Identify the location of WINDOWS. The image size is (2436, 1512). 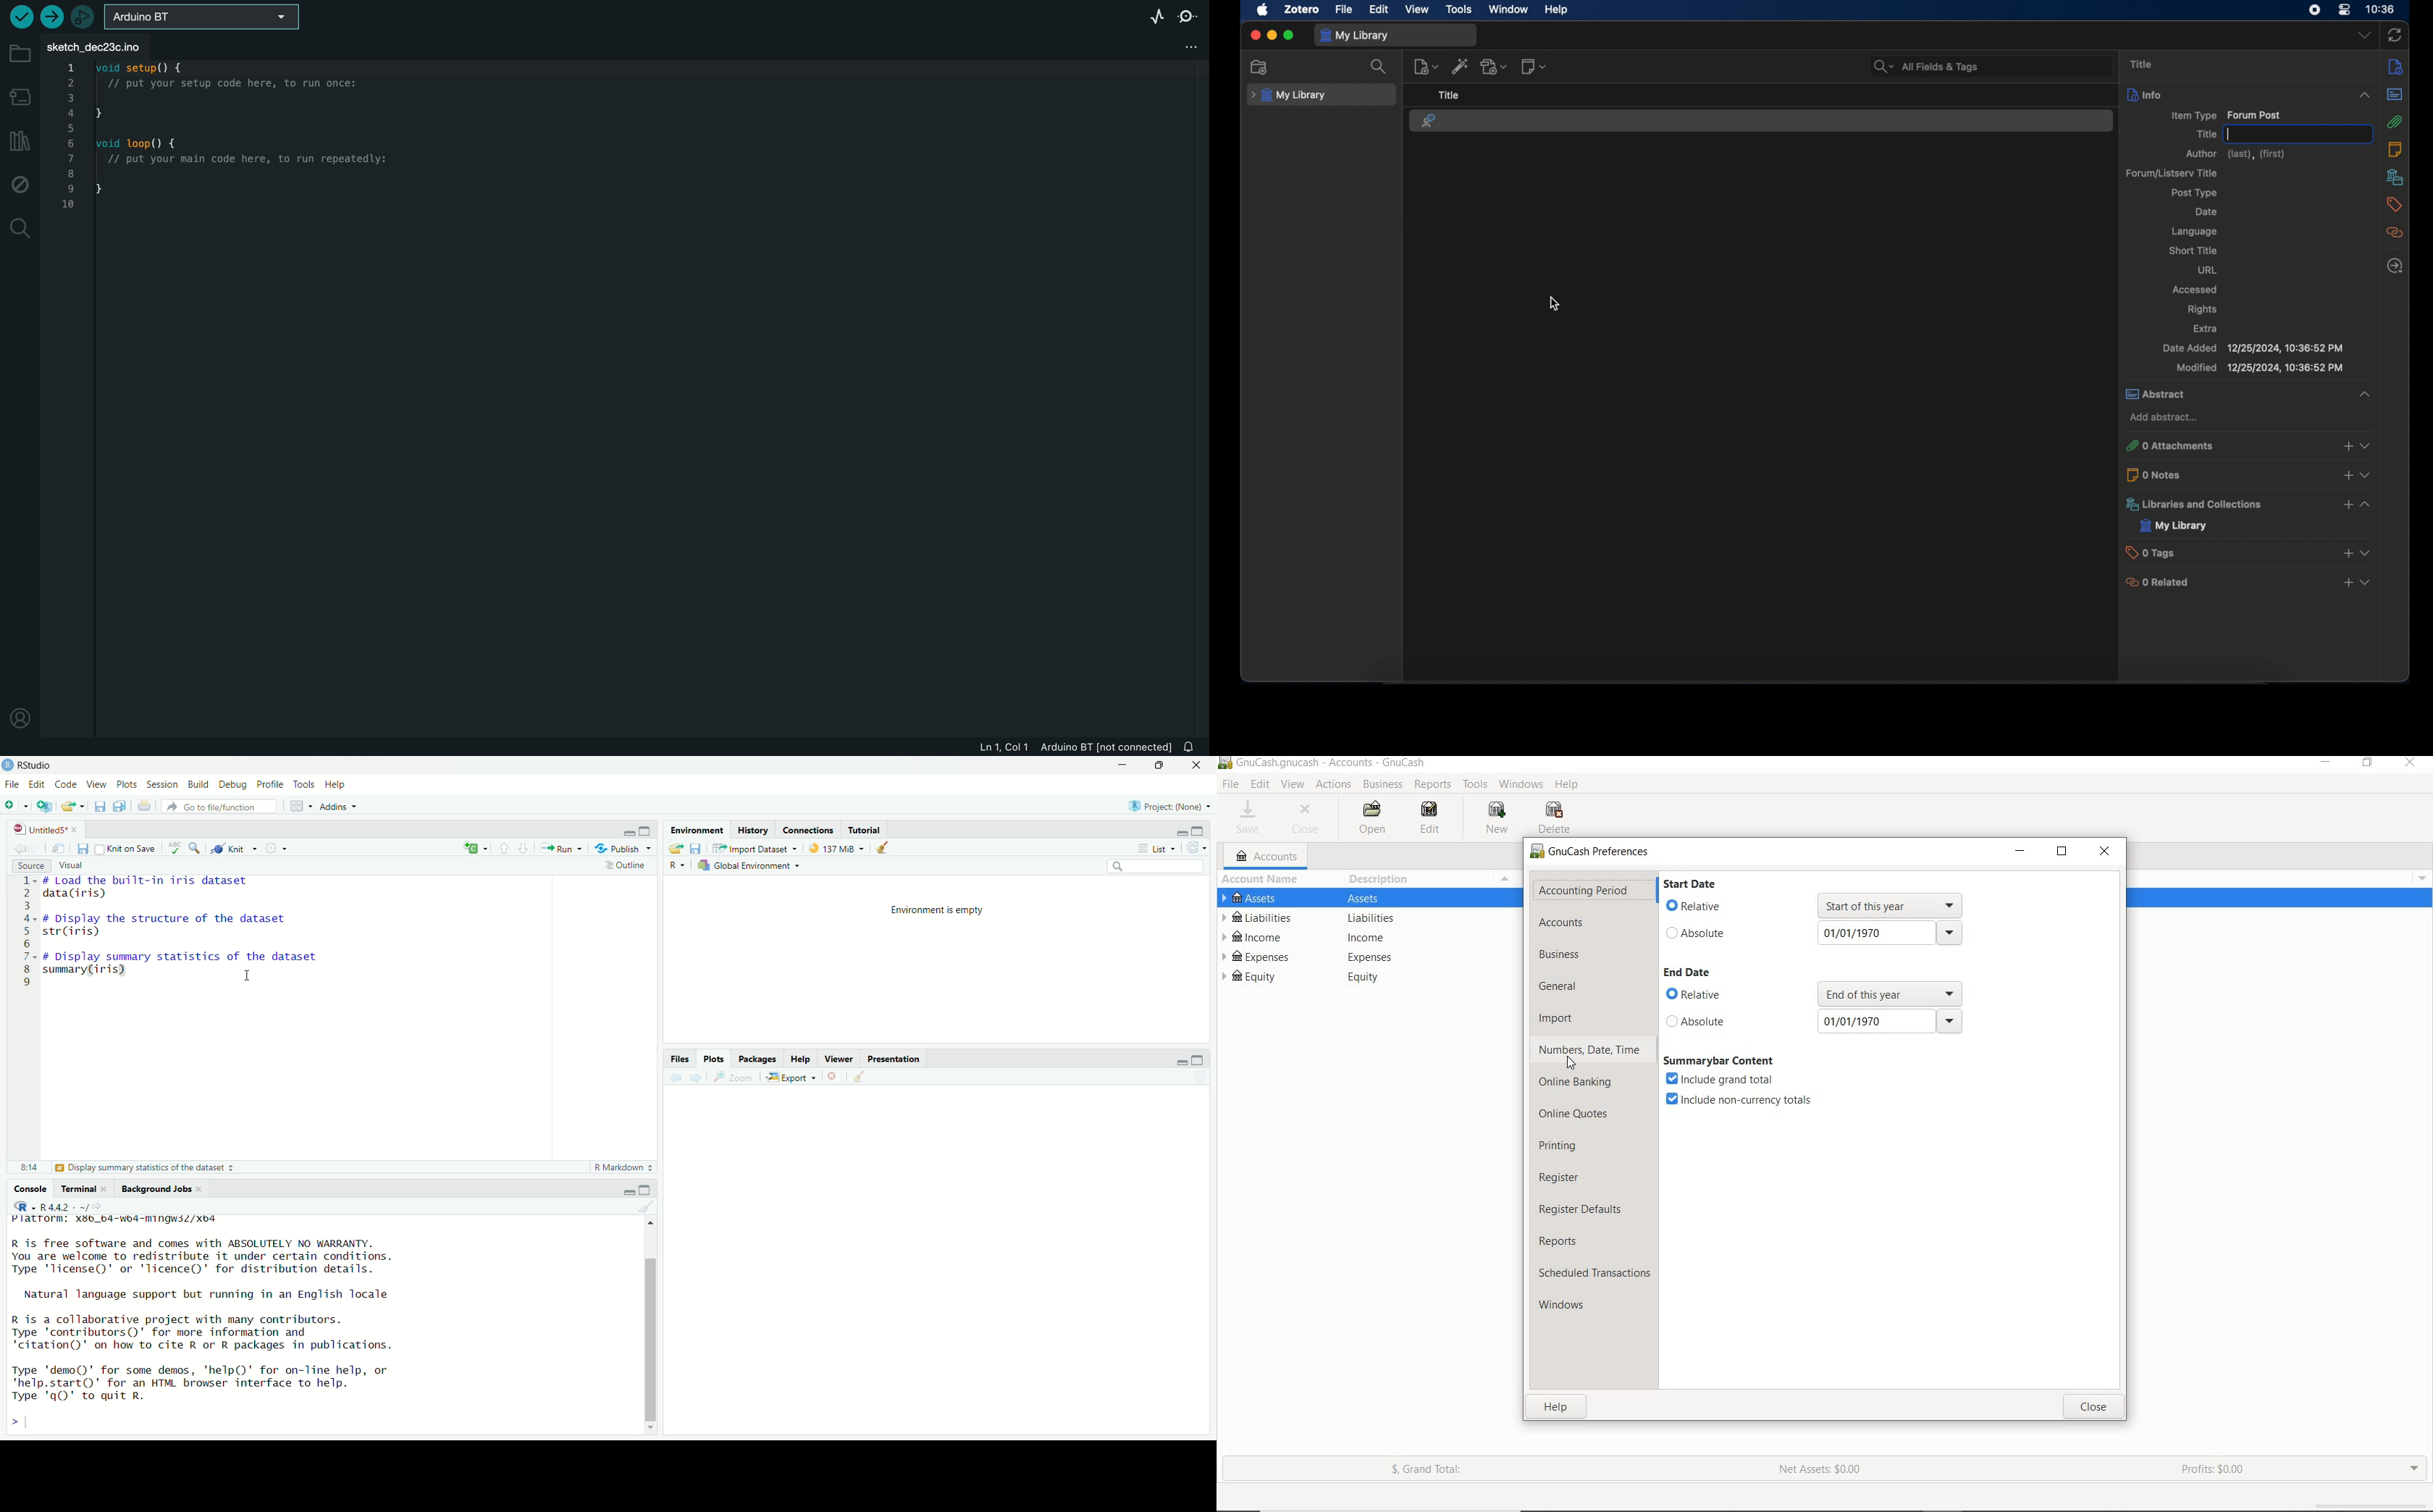
(1524, 784).